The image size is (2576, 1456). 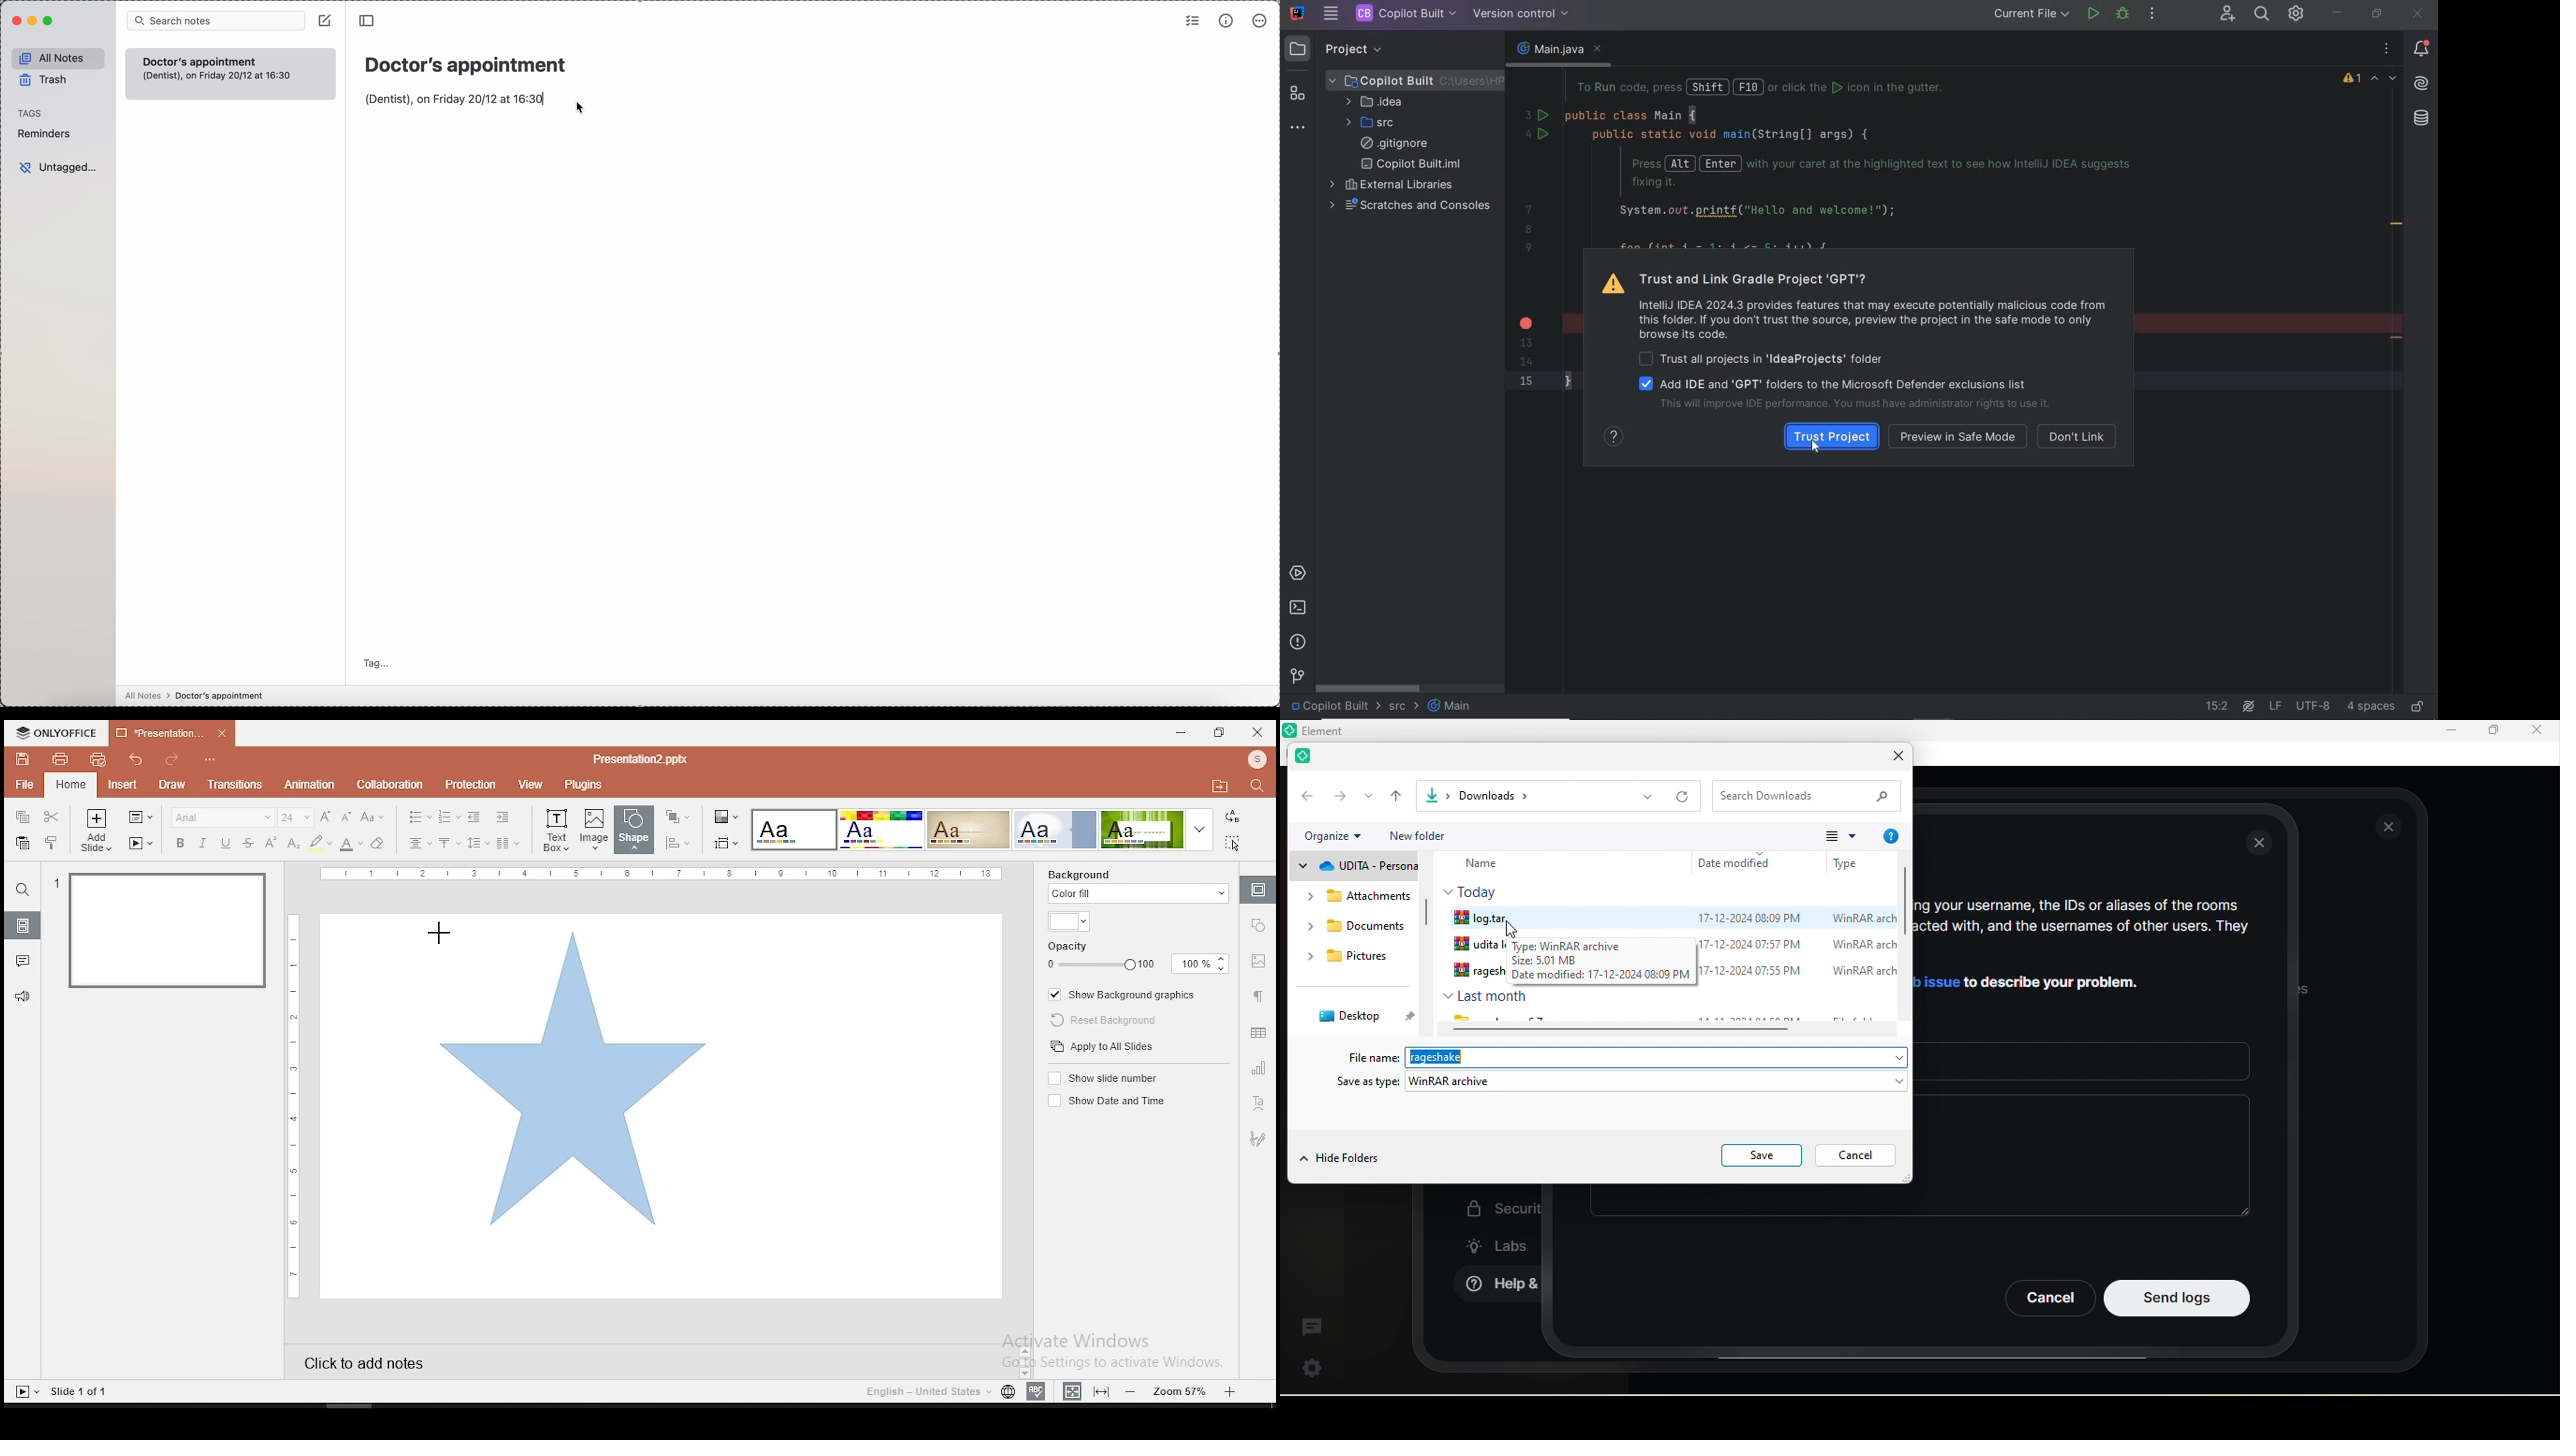 What do you see at coordinates (1182, 734) in the screenshot?
I see `minimize` at bounding box center [1182, 734].